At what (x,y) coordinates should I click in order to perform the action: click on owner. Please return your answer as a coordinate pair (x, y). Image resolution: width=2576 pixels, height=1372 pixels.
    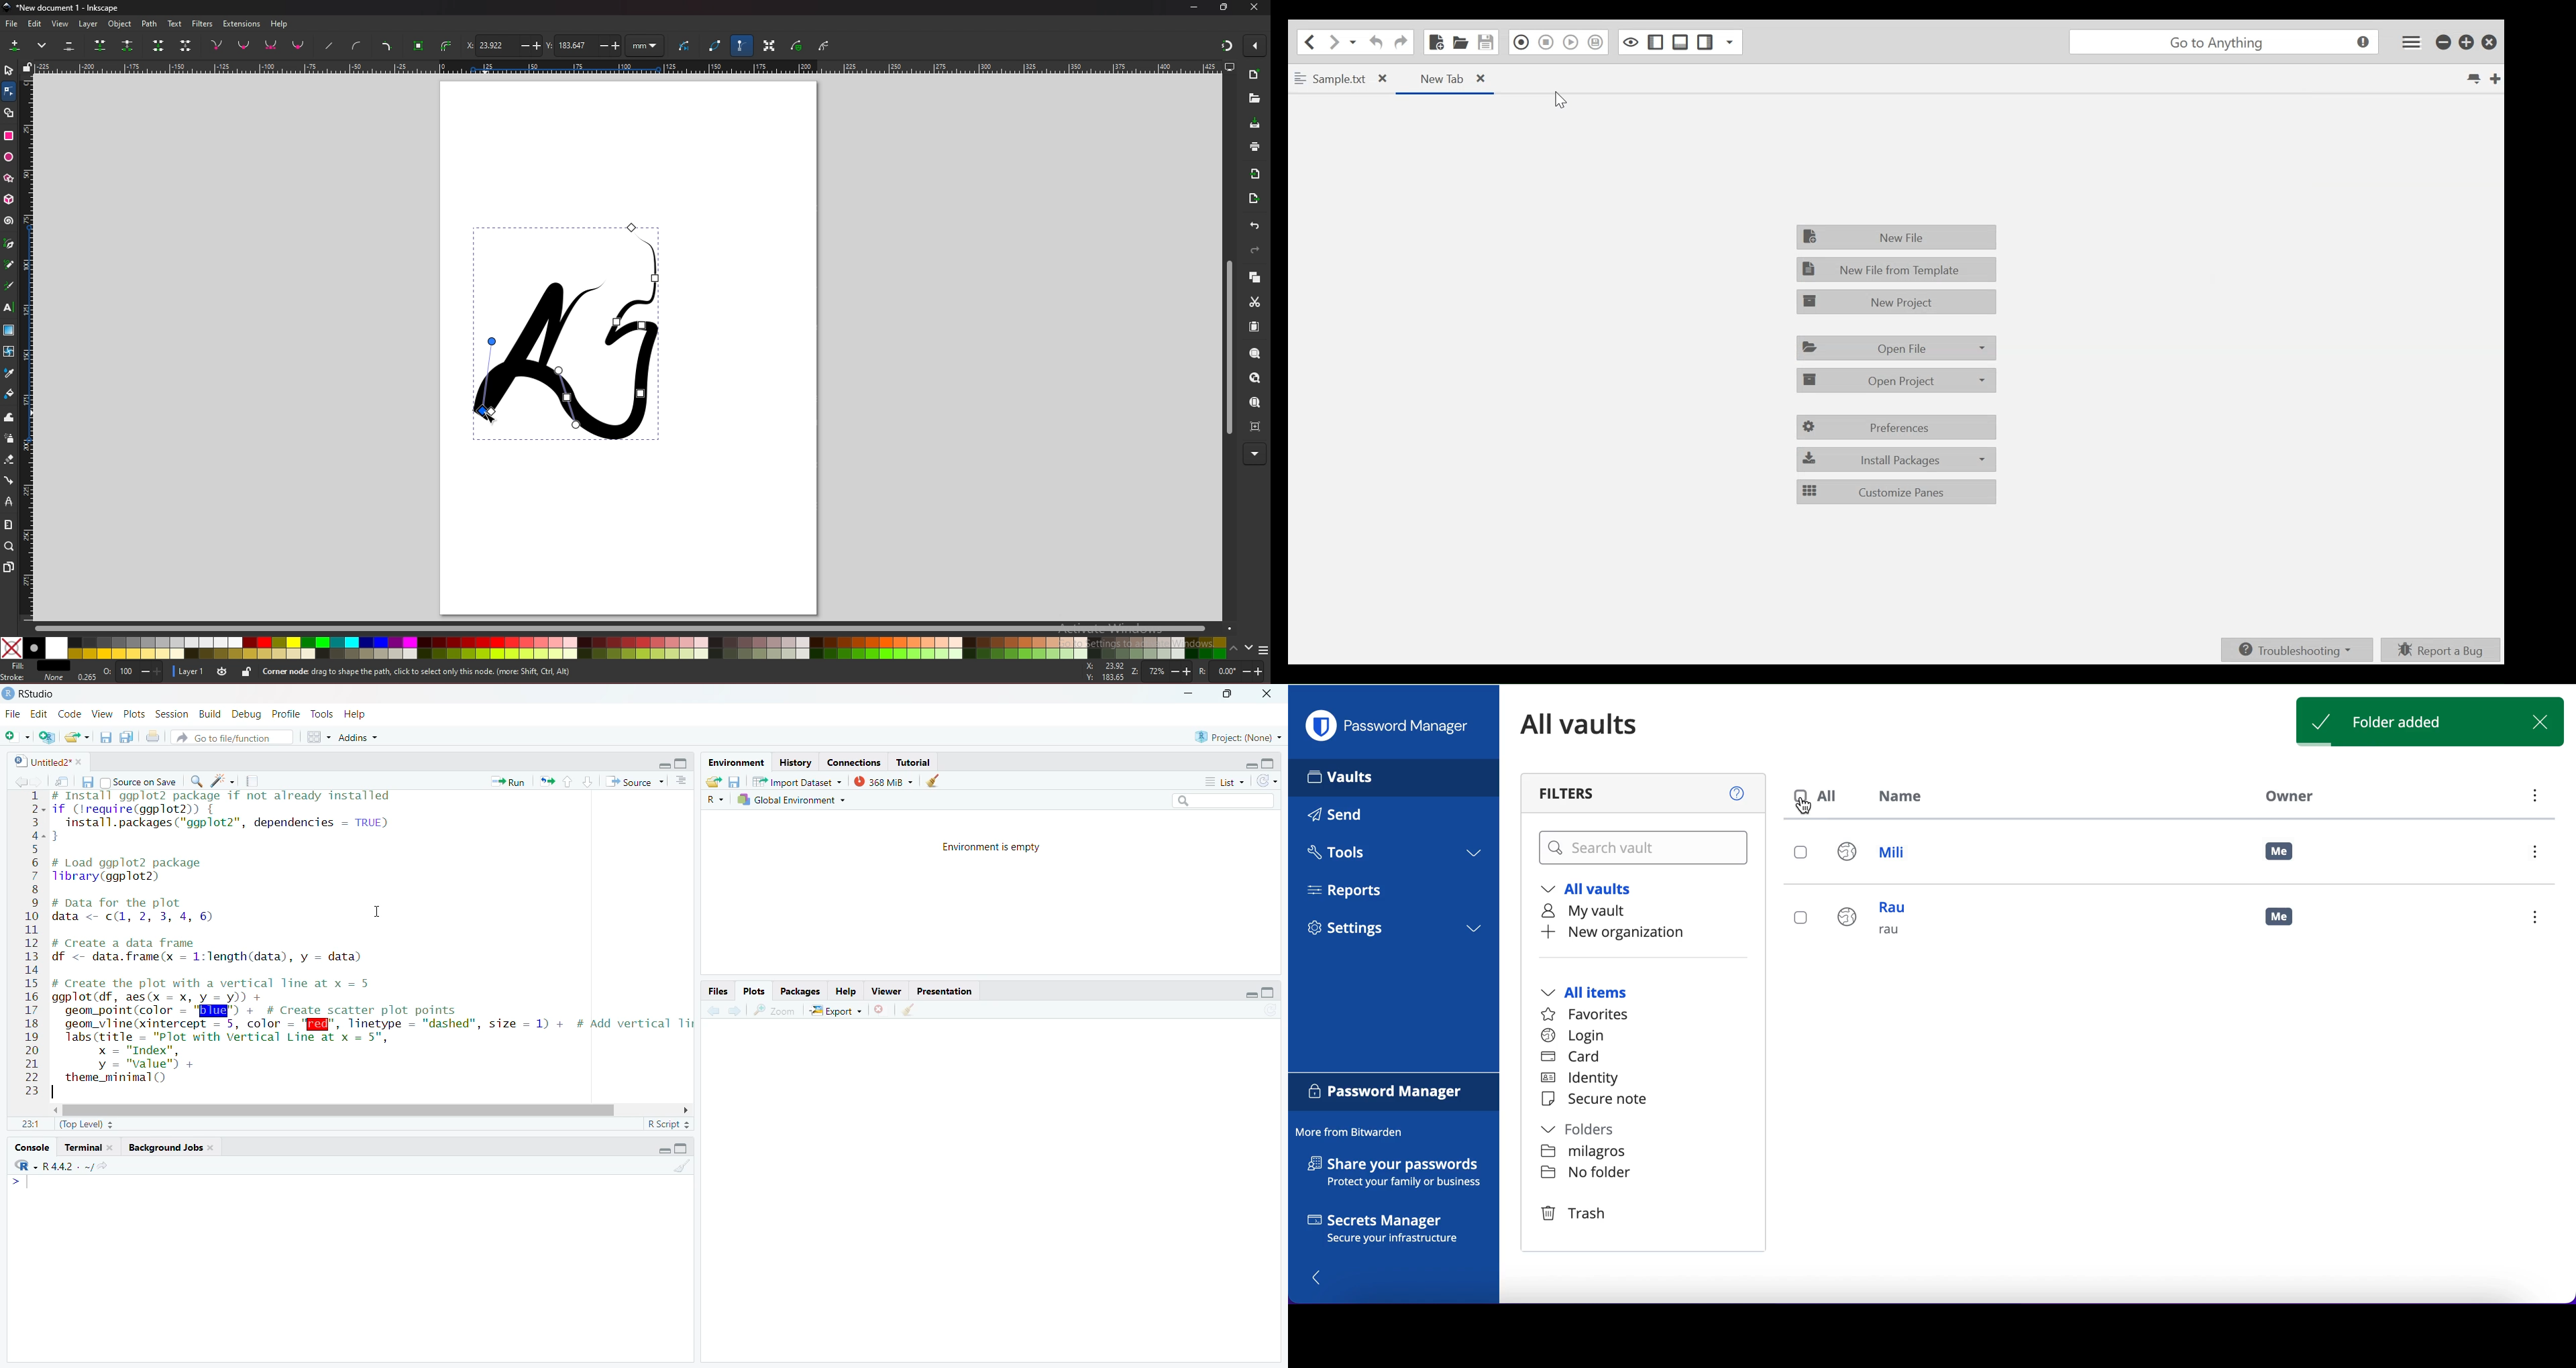
    Looking at the image, I should click on (2286, 796).